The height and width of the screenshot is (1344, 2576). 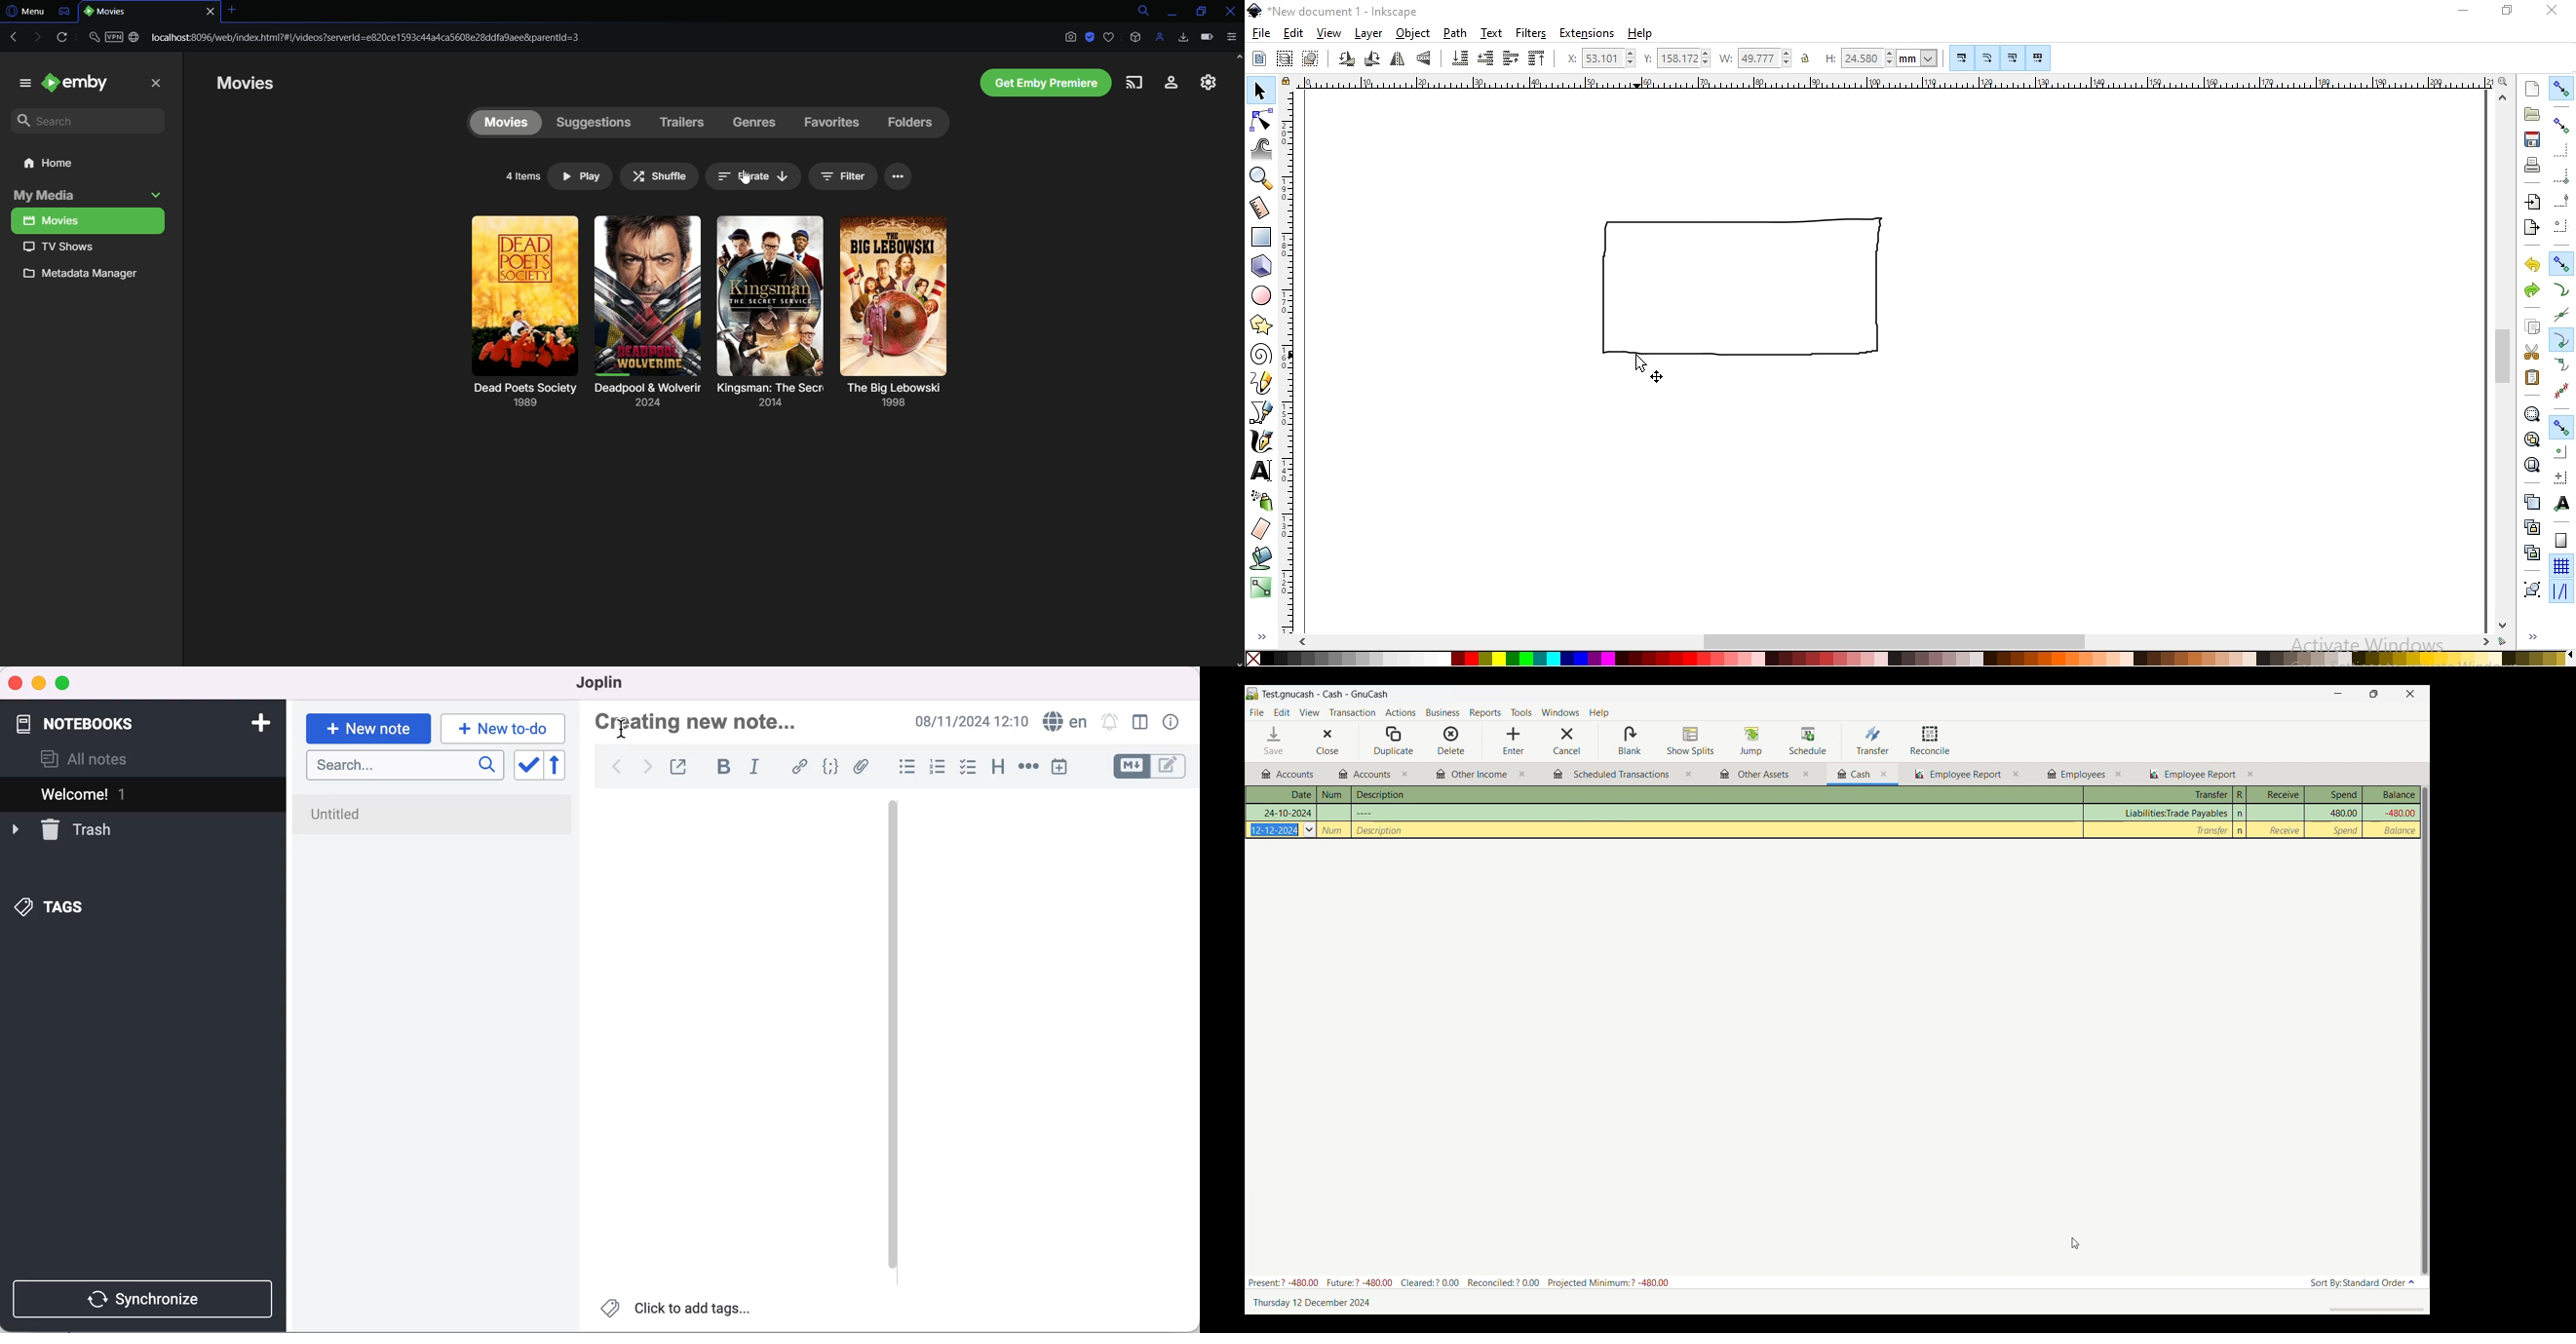 I want to click on trash, so click(x=77, y=830).